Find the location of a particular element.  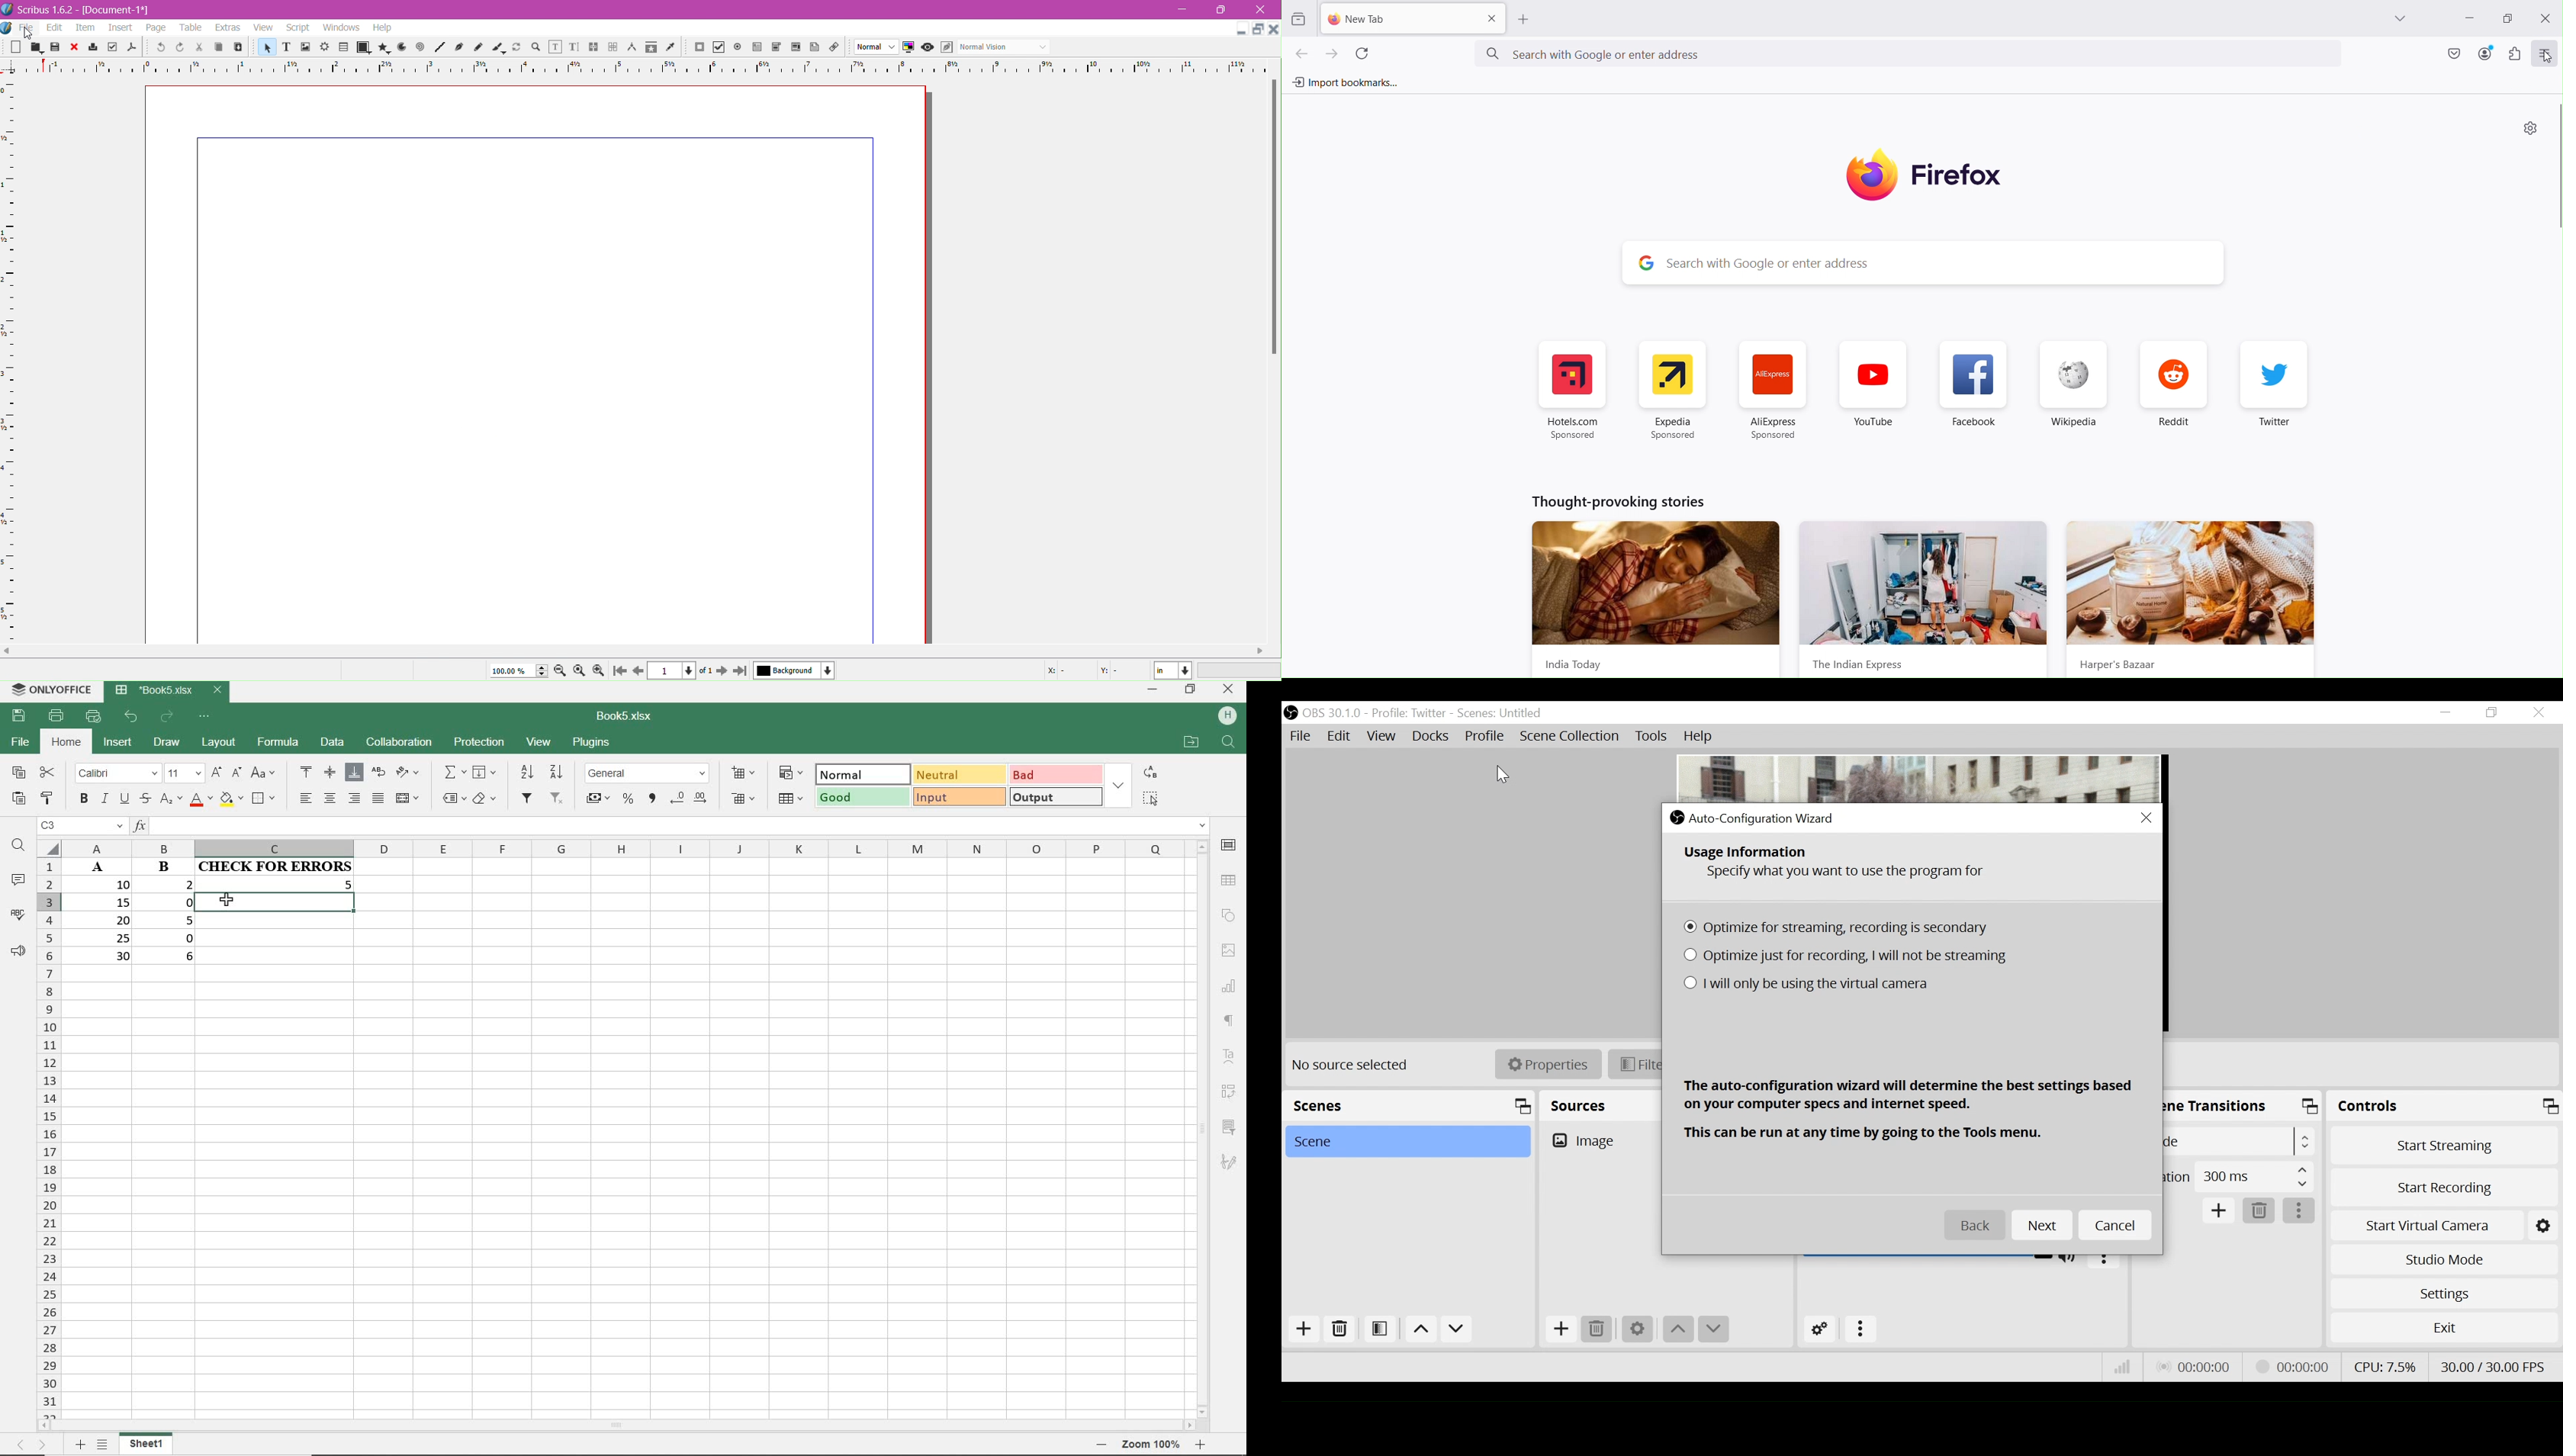

ALIGN RIGHT is located at coordinates (355, 799).